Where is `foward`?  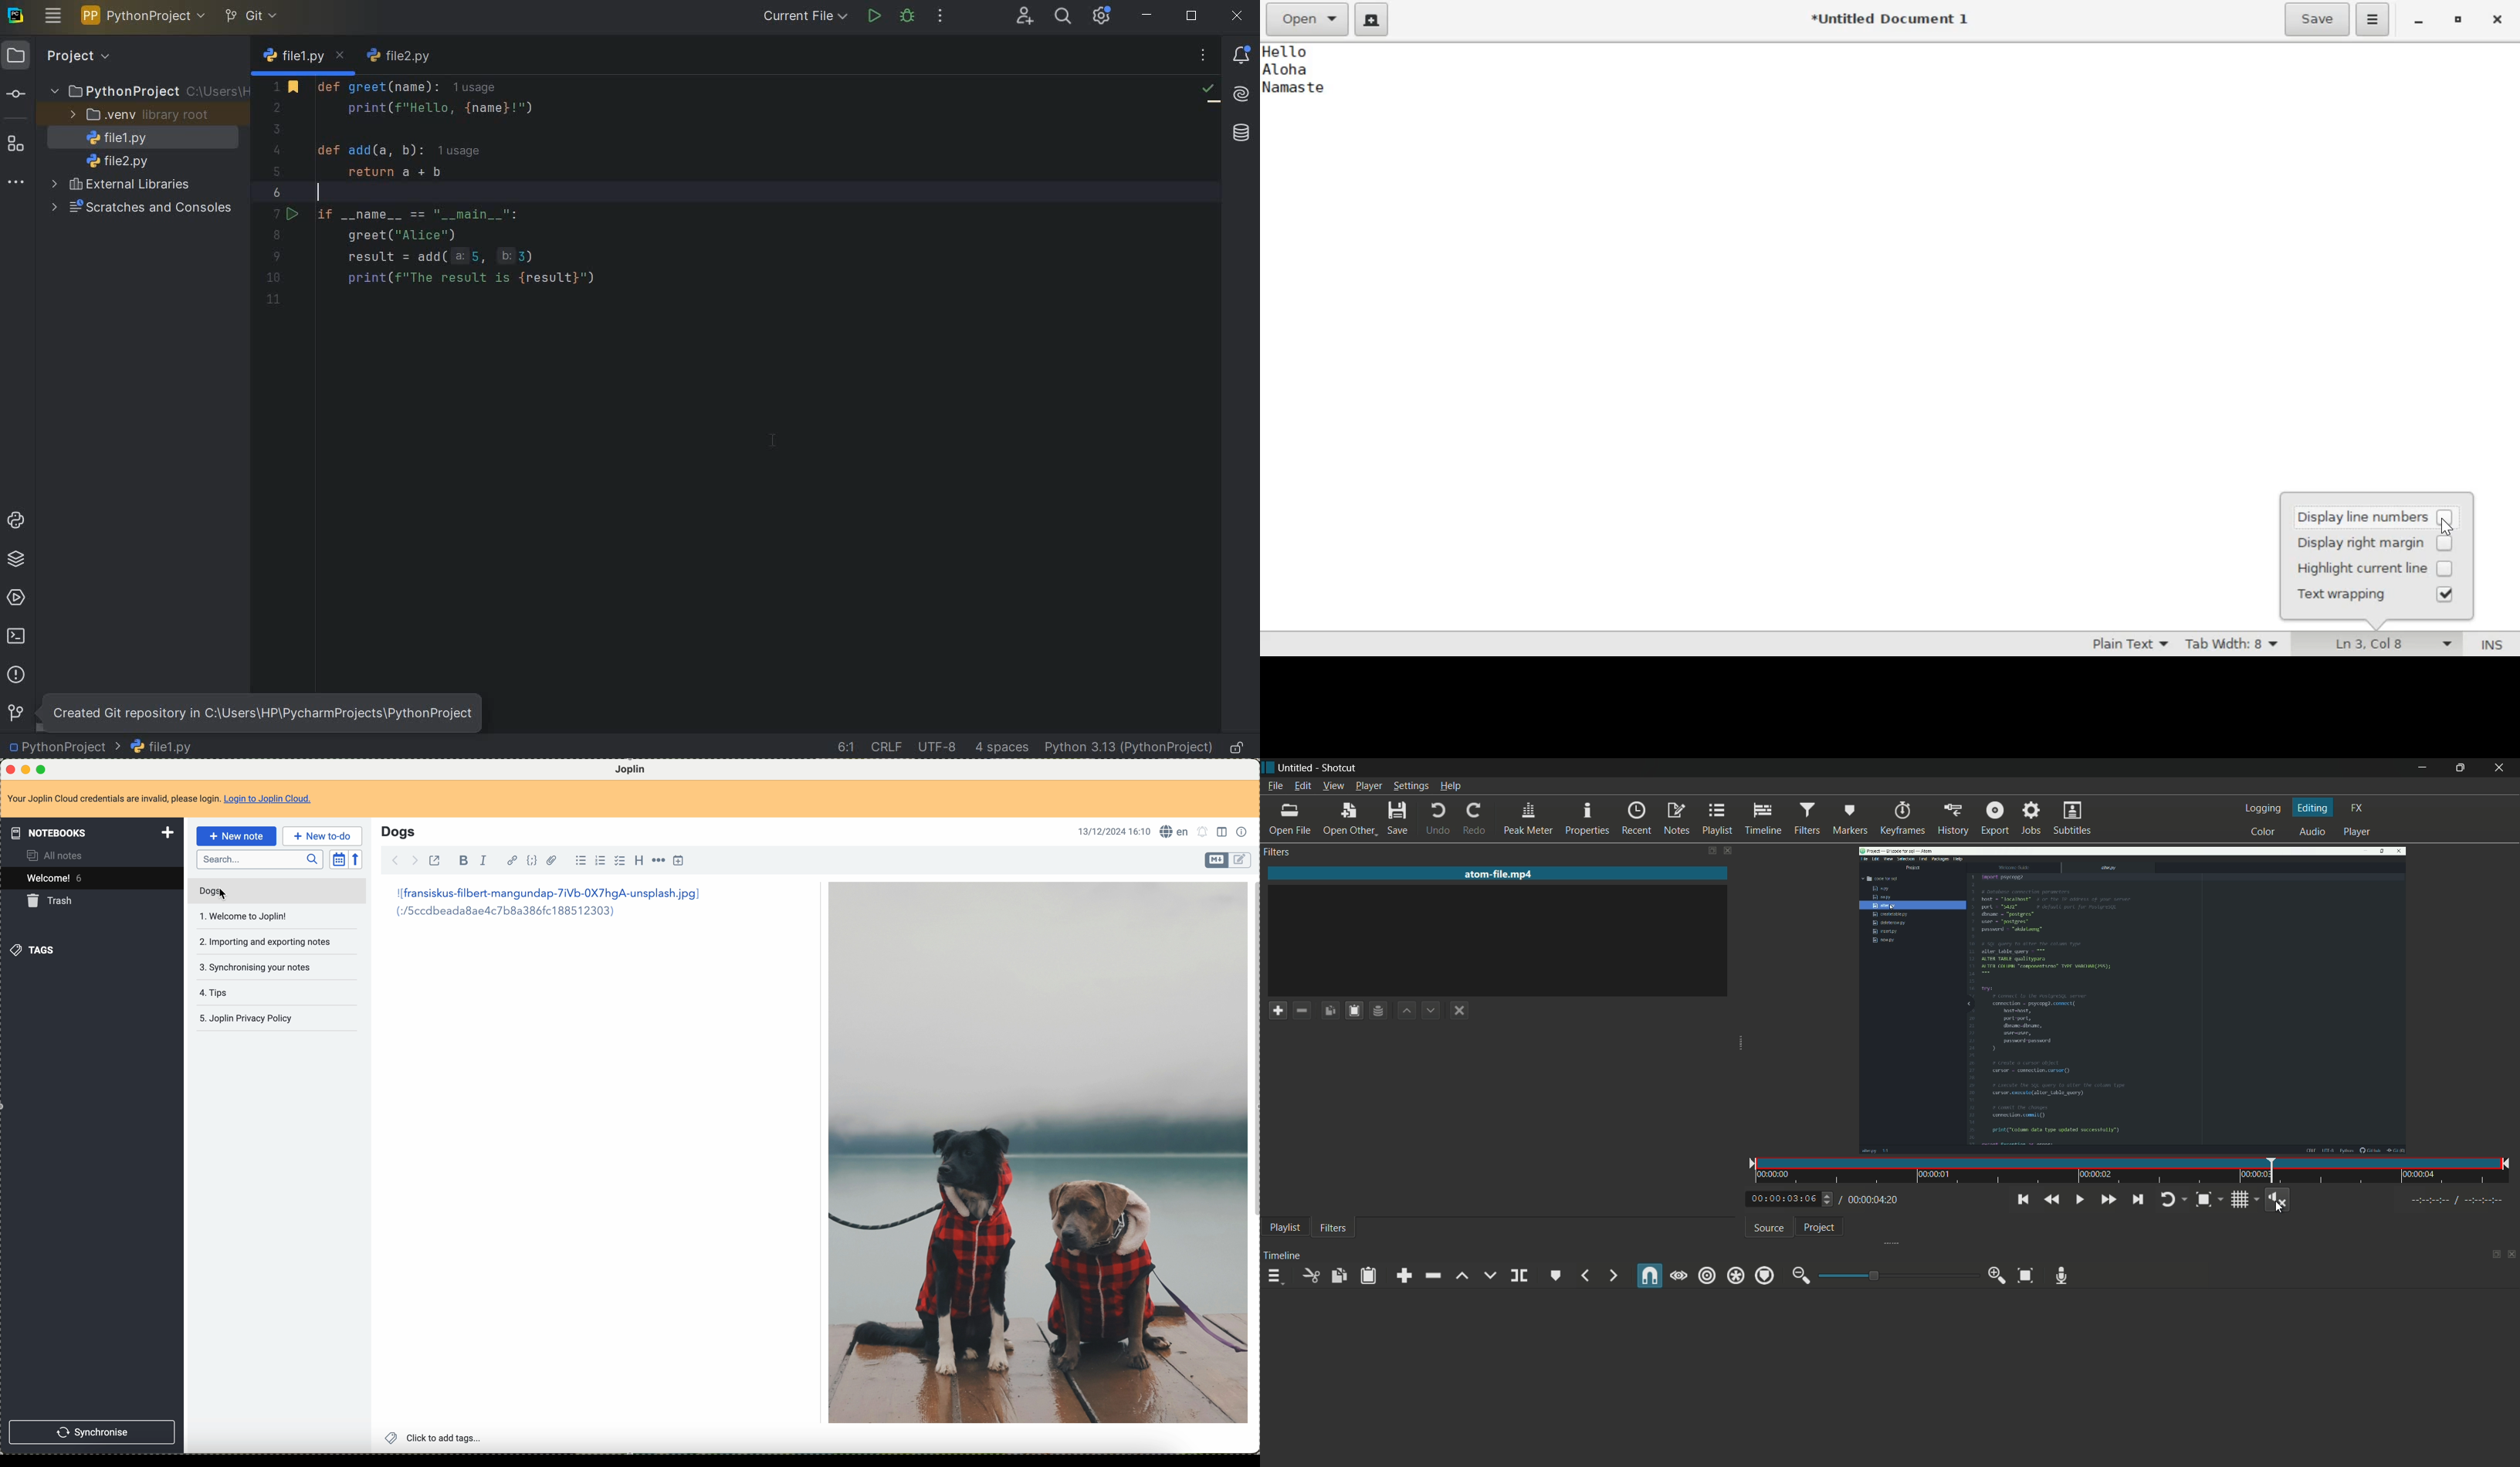
foward is located at coordinates (417, 859).